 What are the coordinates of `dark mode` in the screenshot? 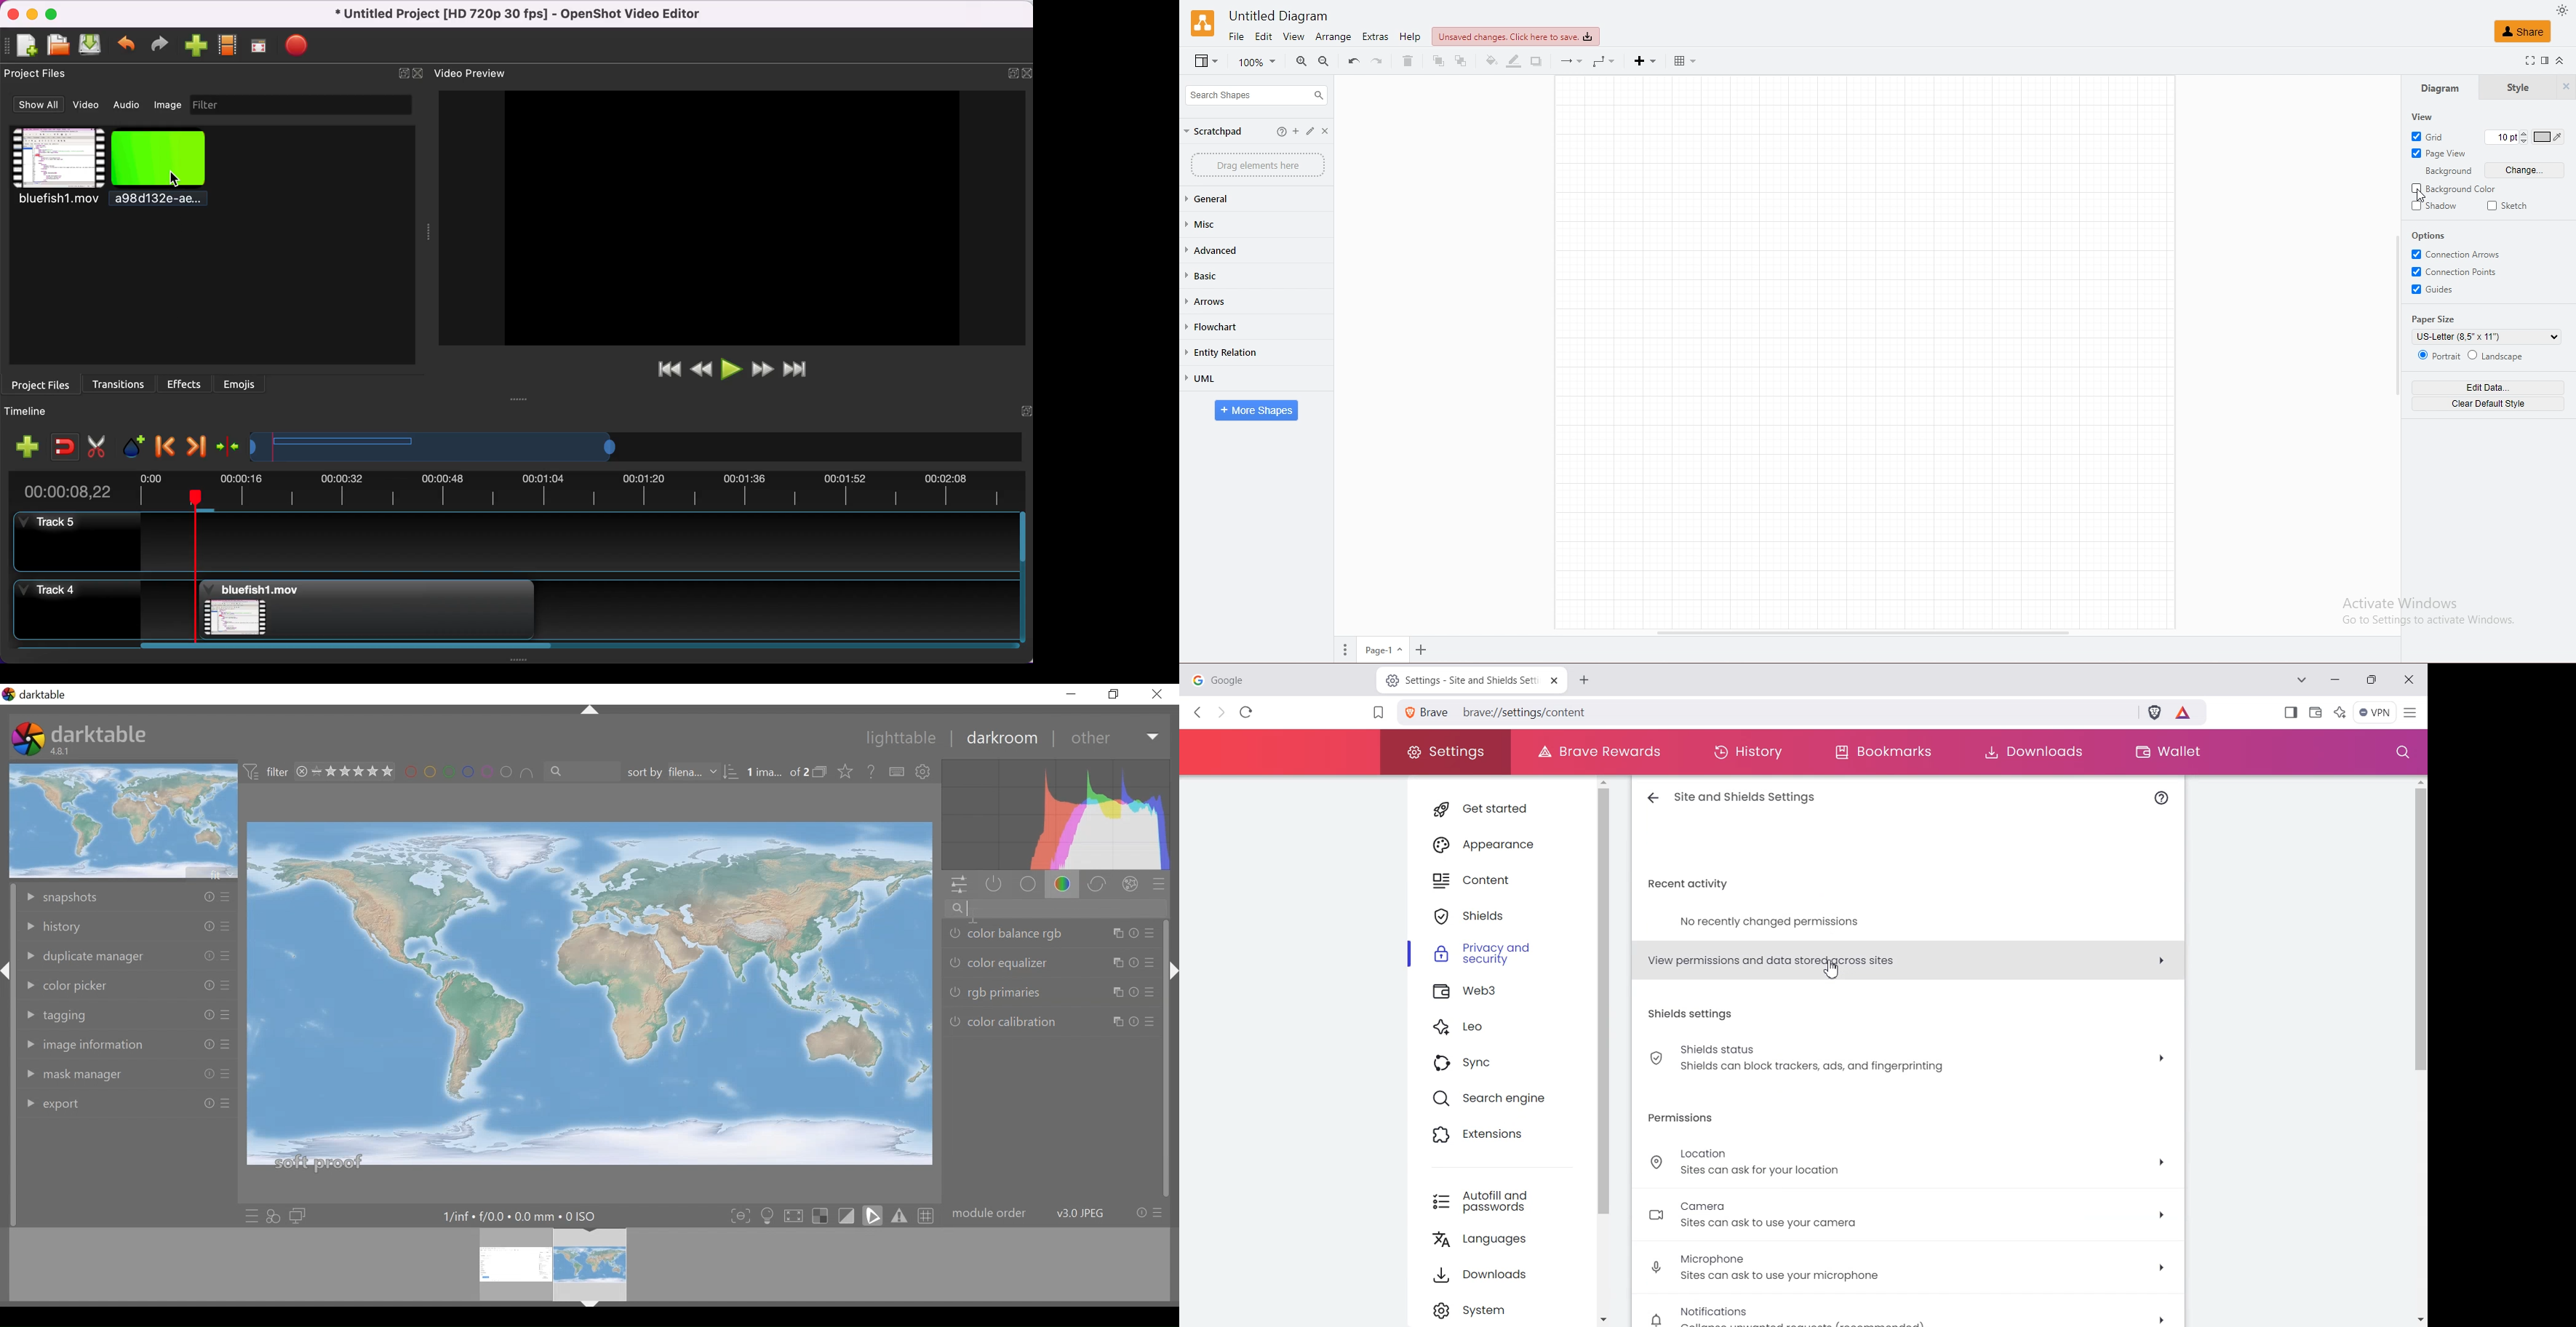 It's located at (2562, 10).